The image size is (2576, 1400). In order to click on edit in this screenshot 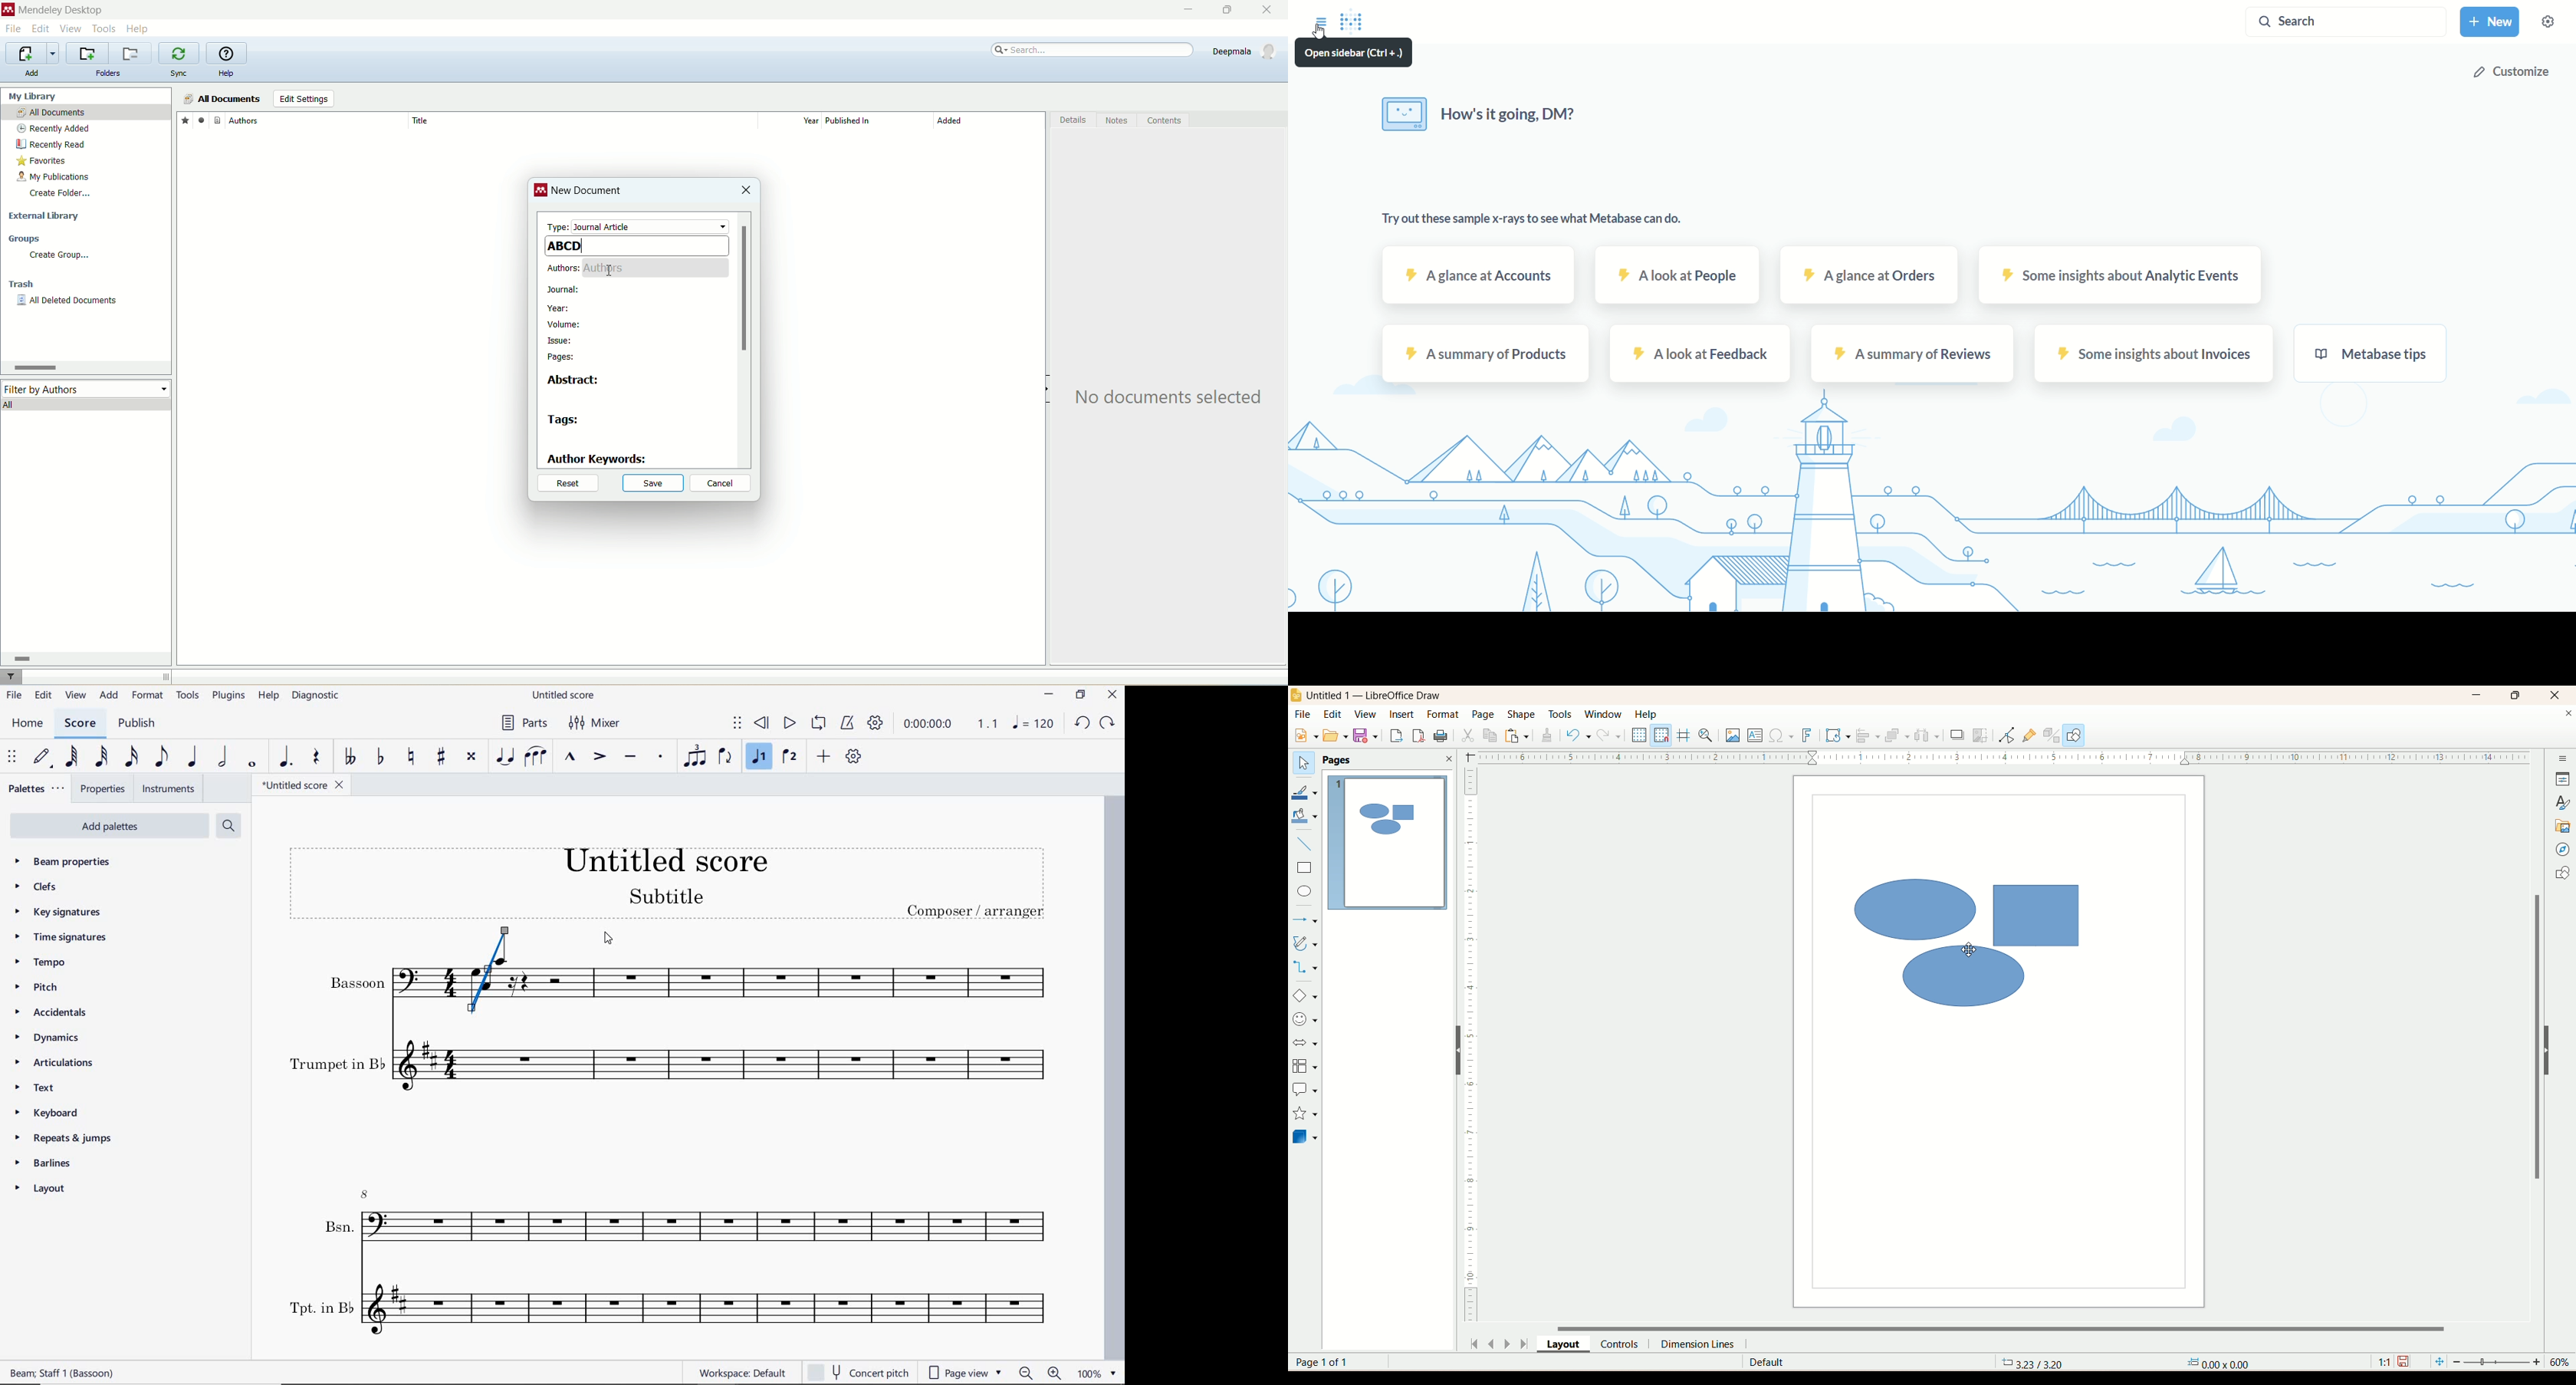, I will do `click(43, 697)`.